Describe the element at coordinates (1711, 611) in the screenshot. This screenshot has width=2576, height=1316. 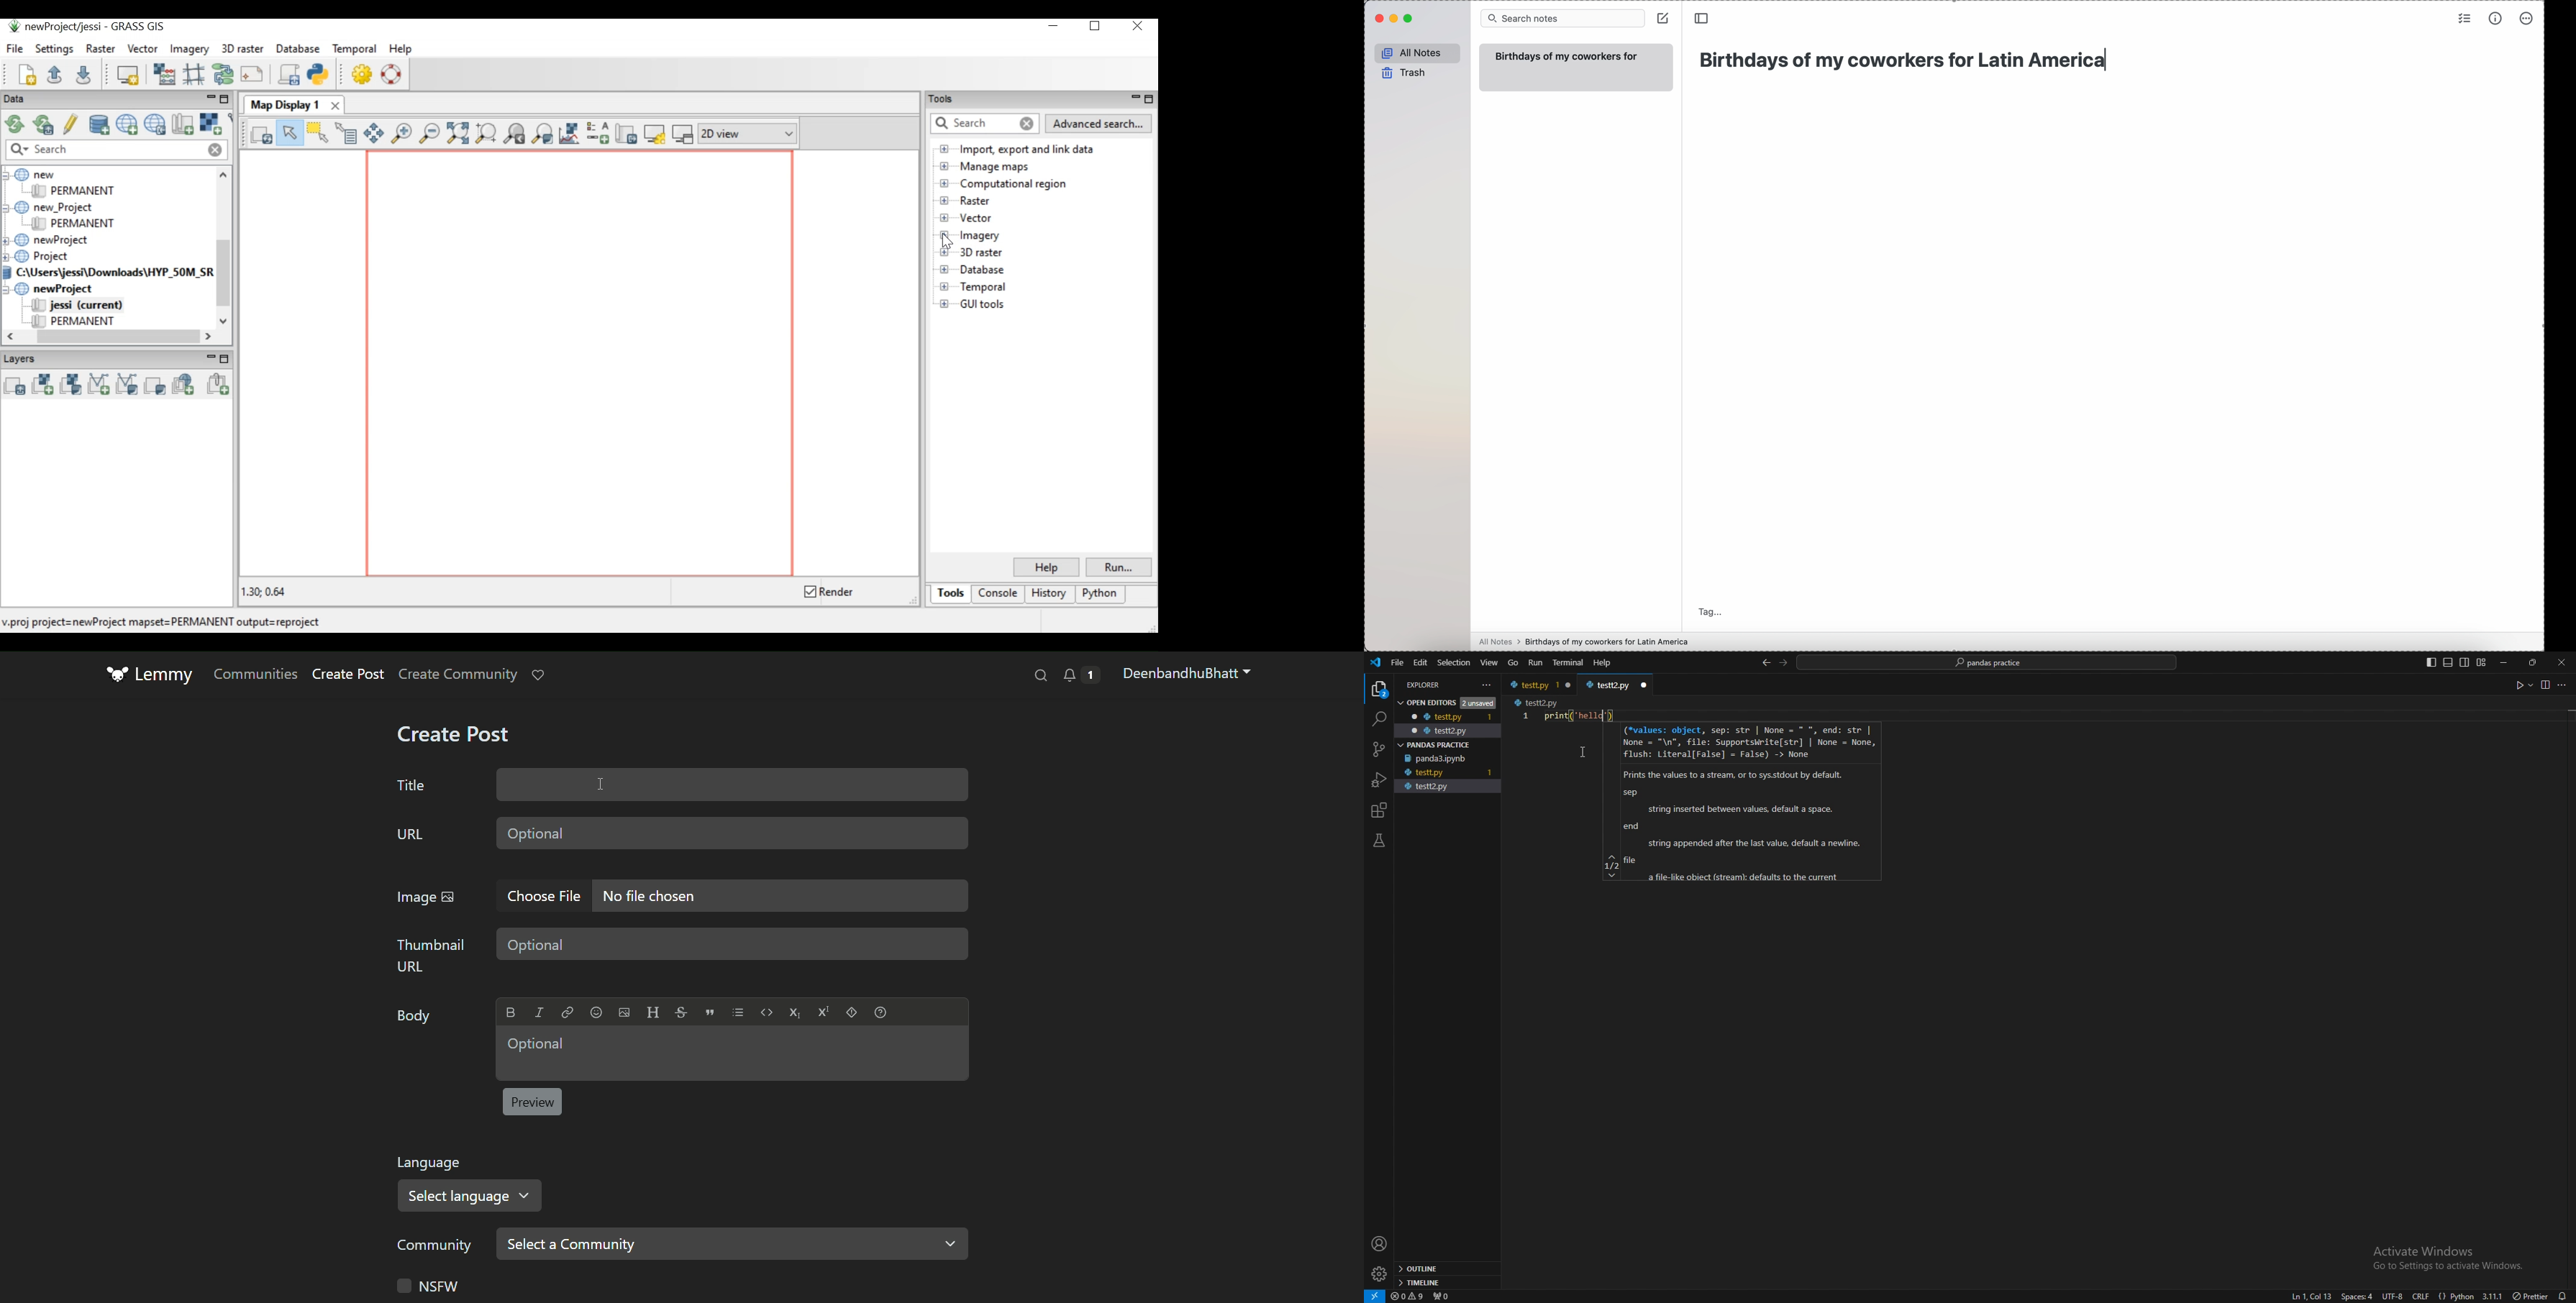
I see `tag` at that location.